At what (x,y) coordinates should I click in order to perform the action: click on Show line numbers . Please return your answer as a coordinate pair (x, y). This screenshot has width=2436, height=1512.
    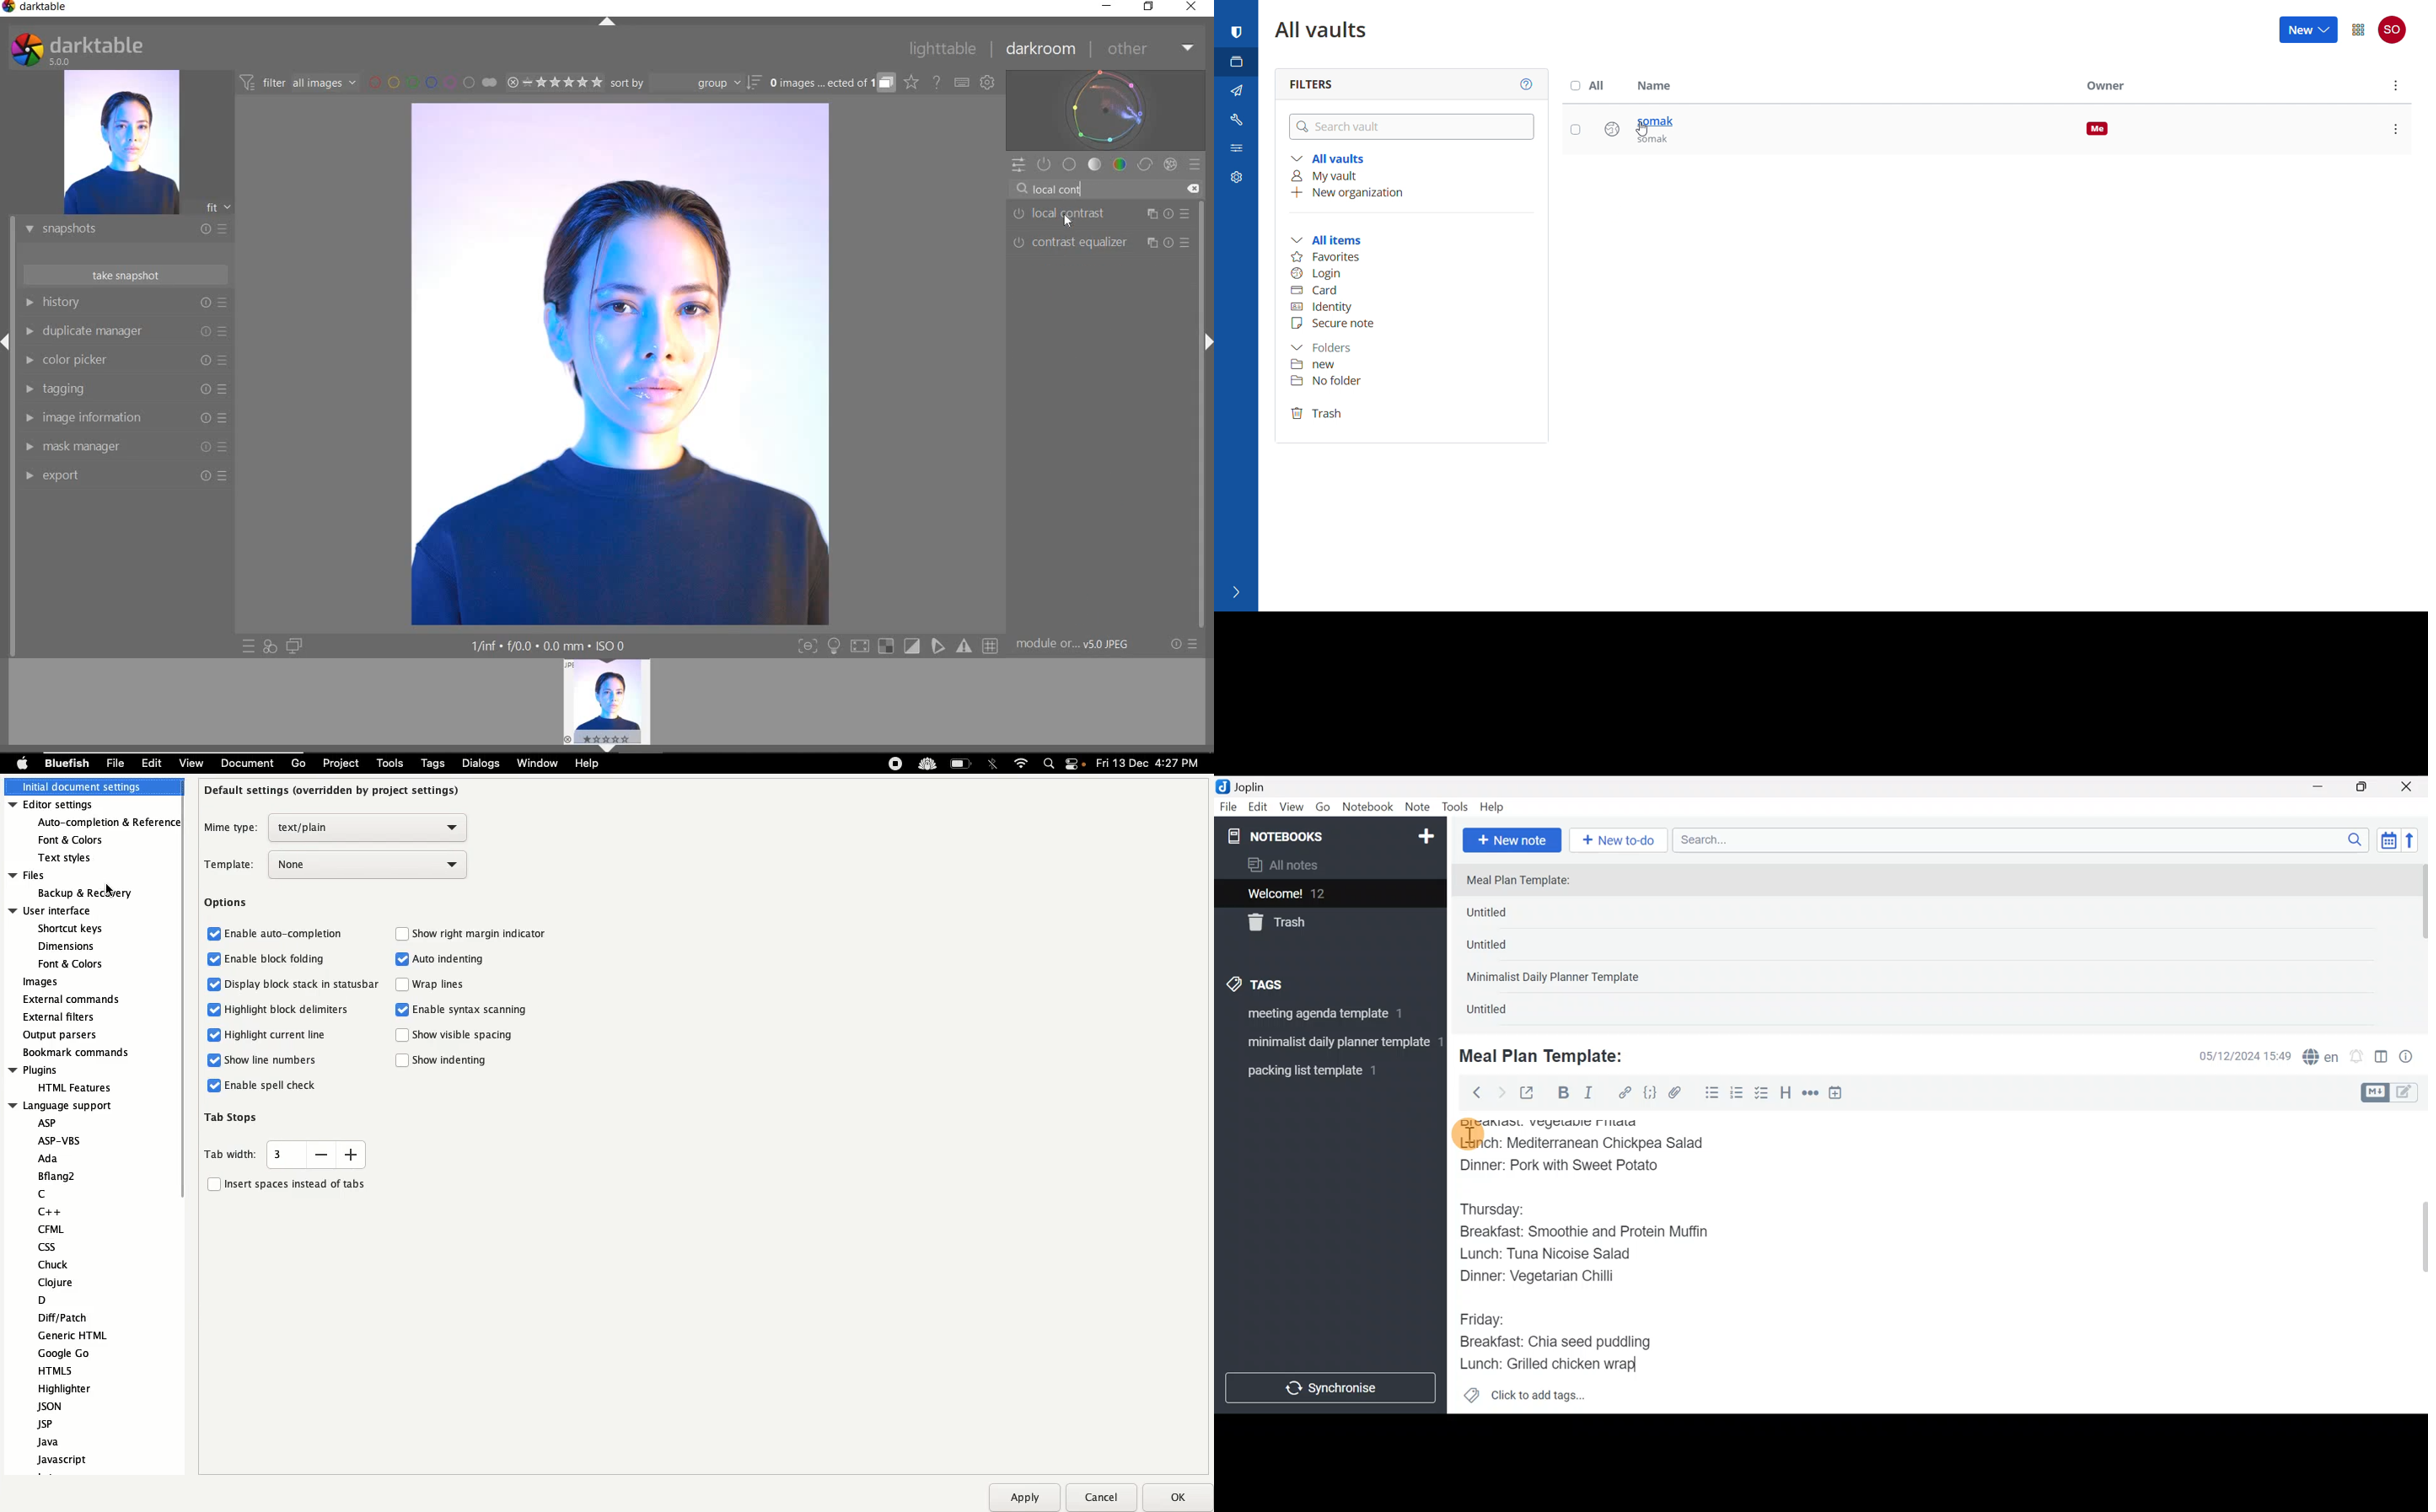
    Looking at the image, I should click on (262, 1059).